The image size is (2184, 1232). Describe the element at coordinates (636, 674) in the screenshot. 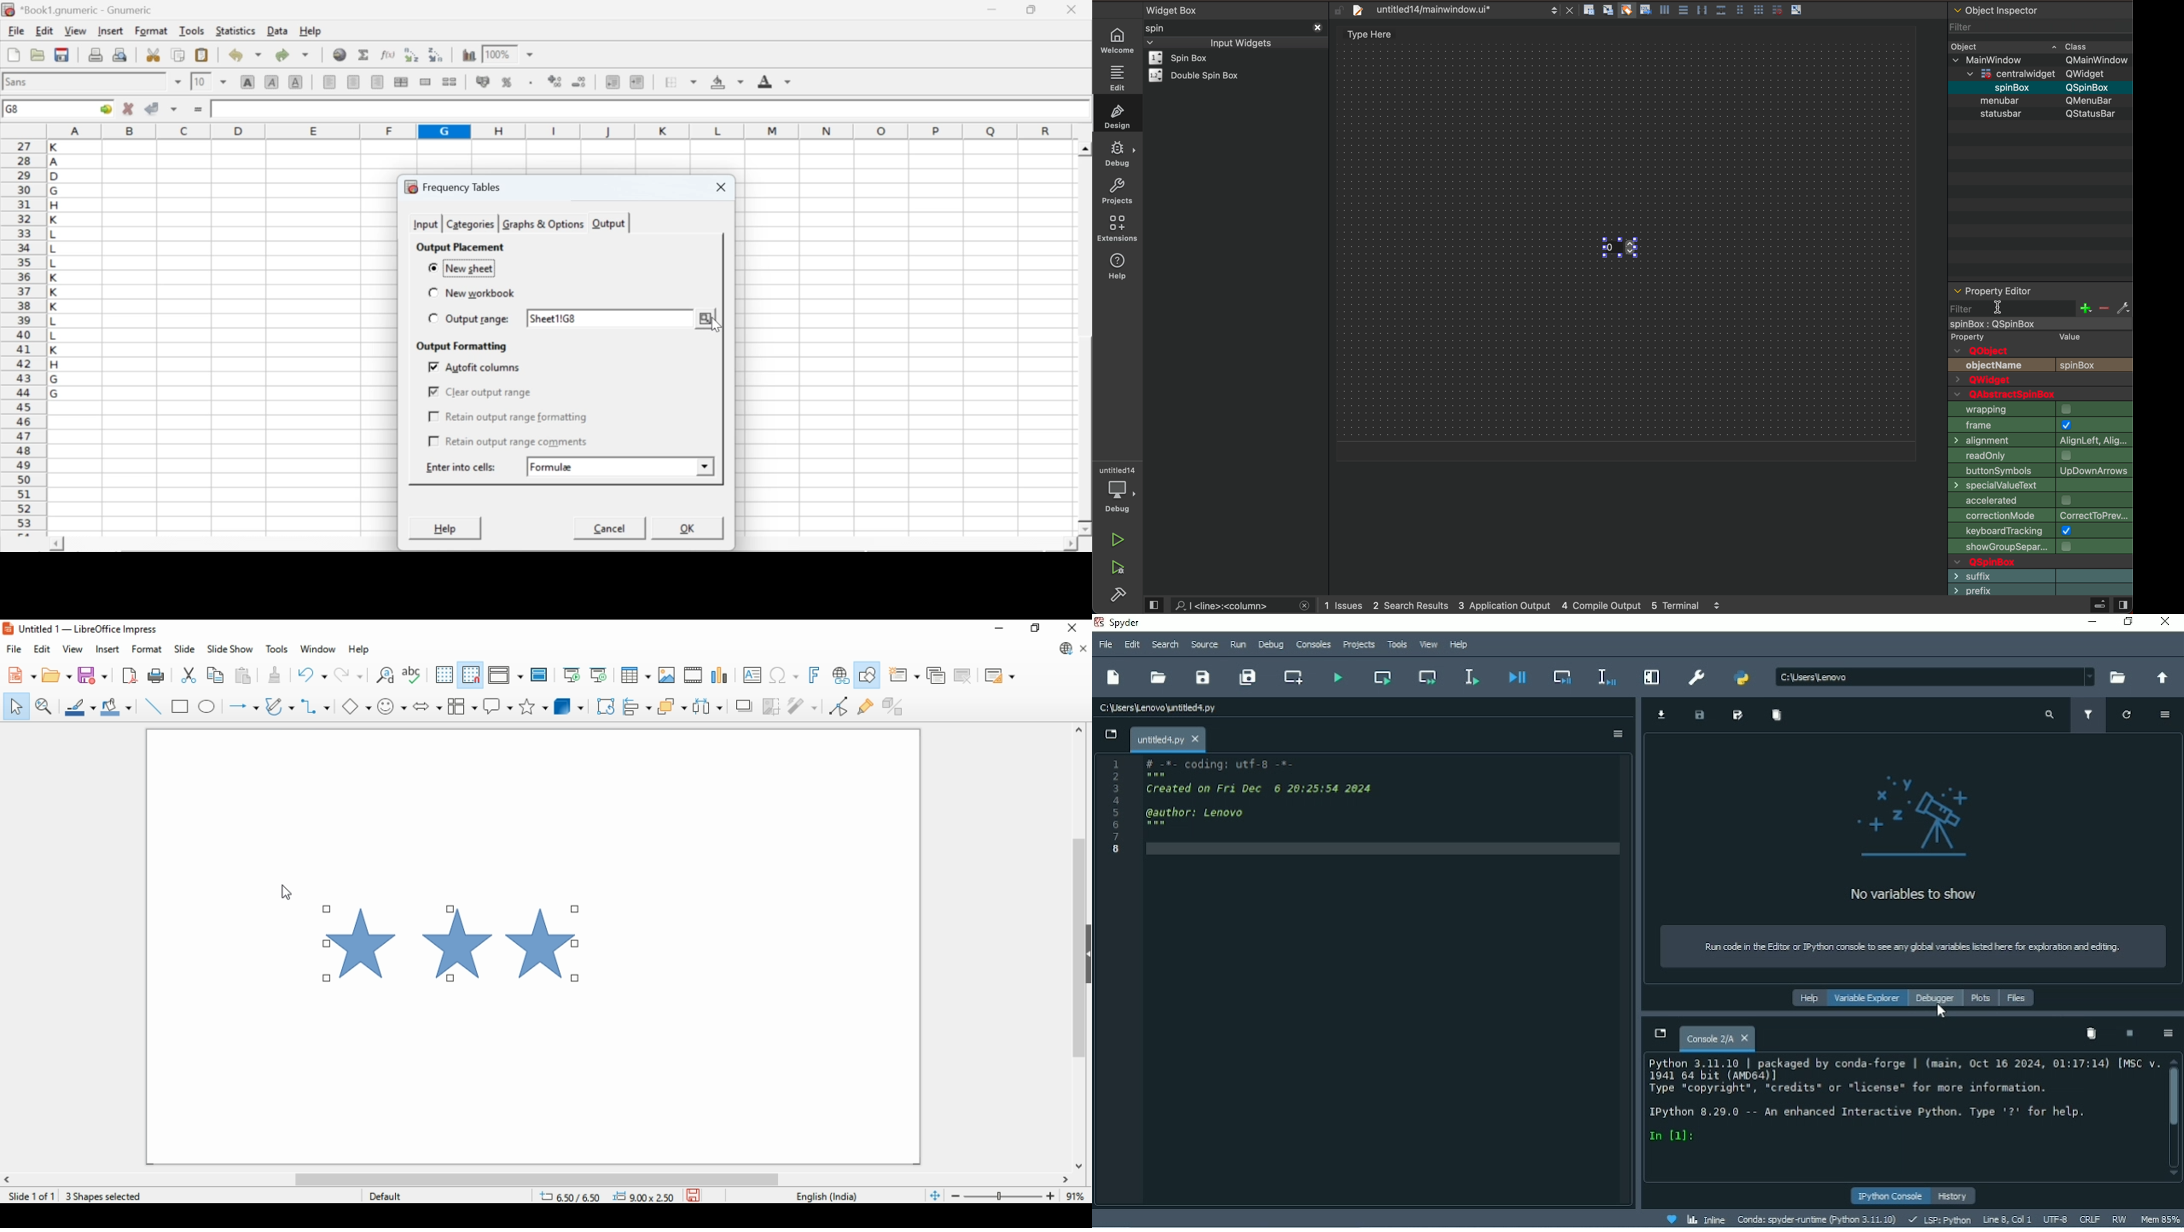

I see `insert tables` at that location.